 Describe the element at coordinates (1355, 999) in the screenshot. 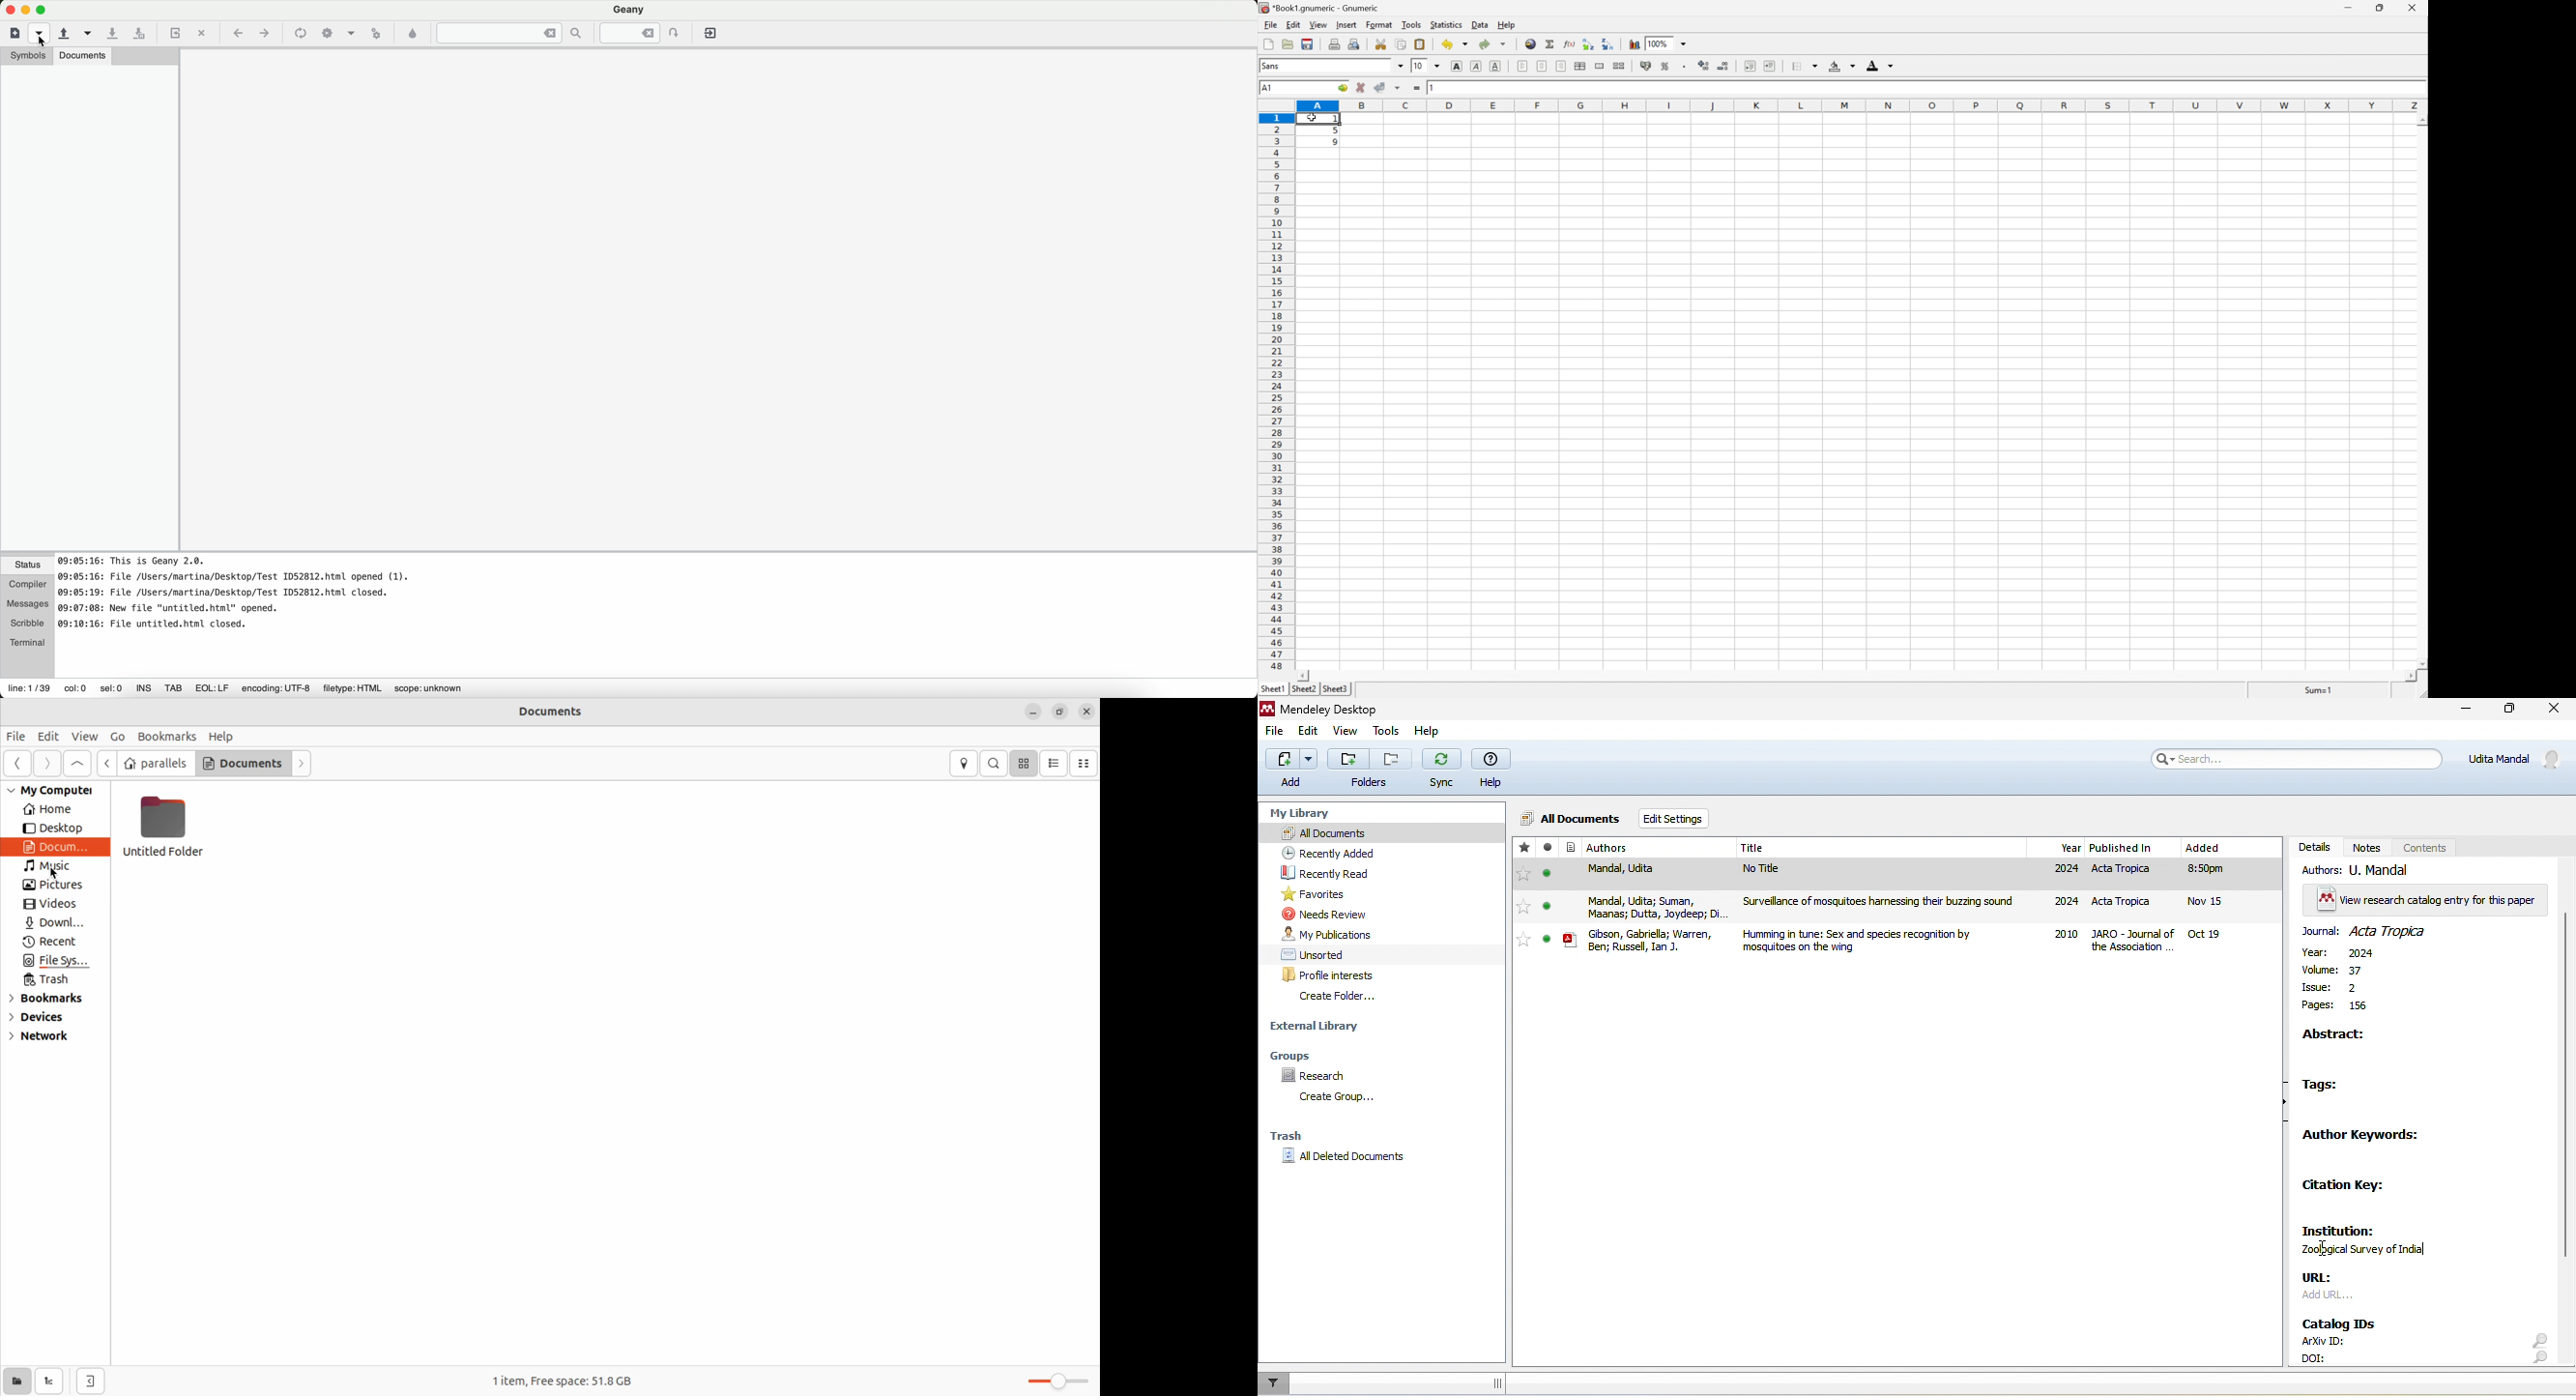

I see `create folder` at that location.